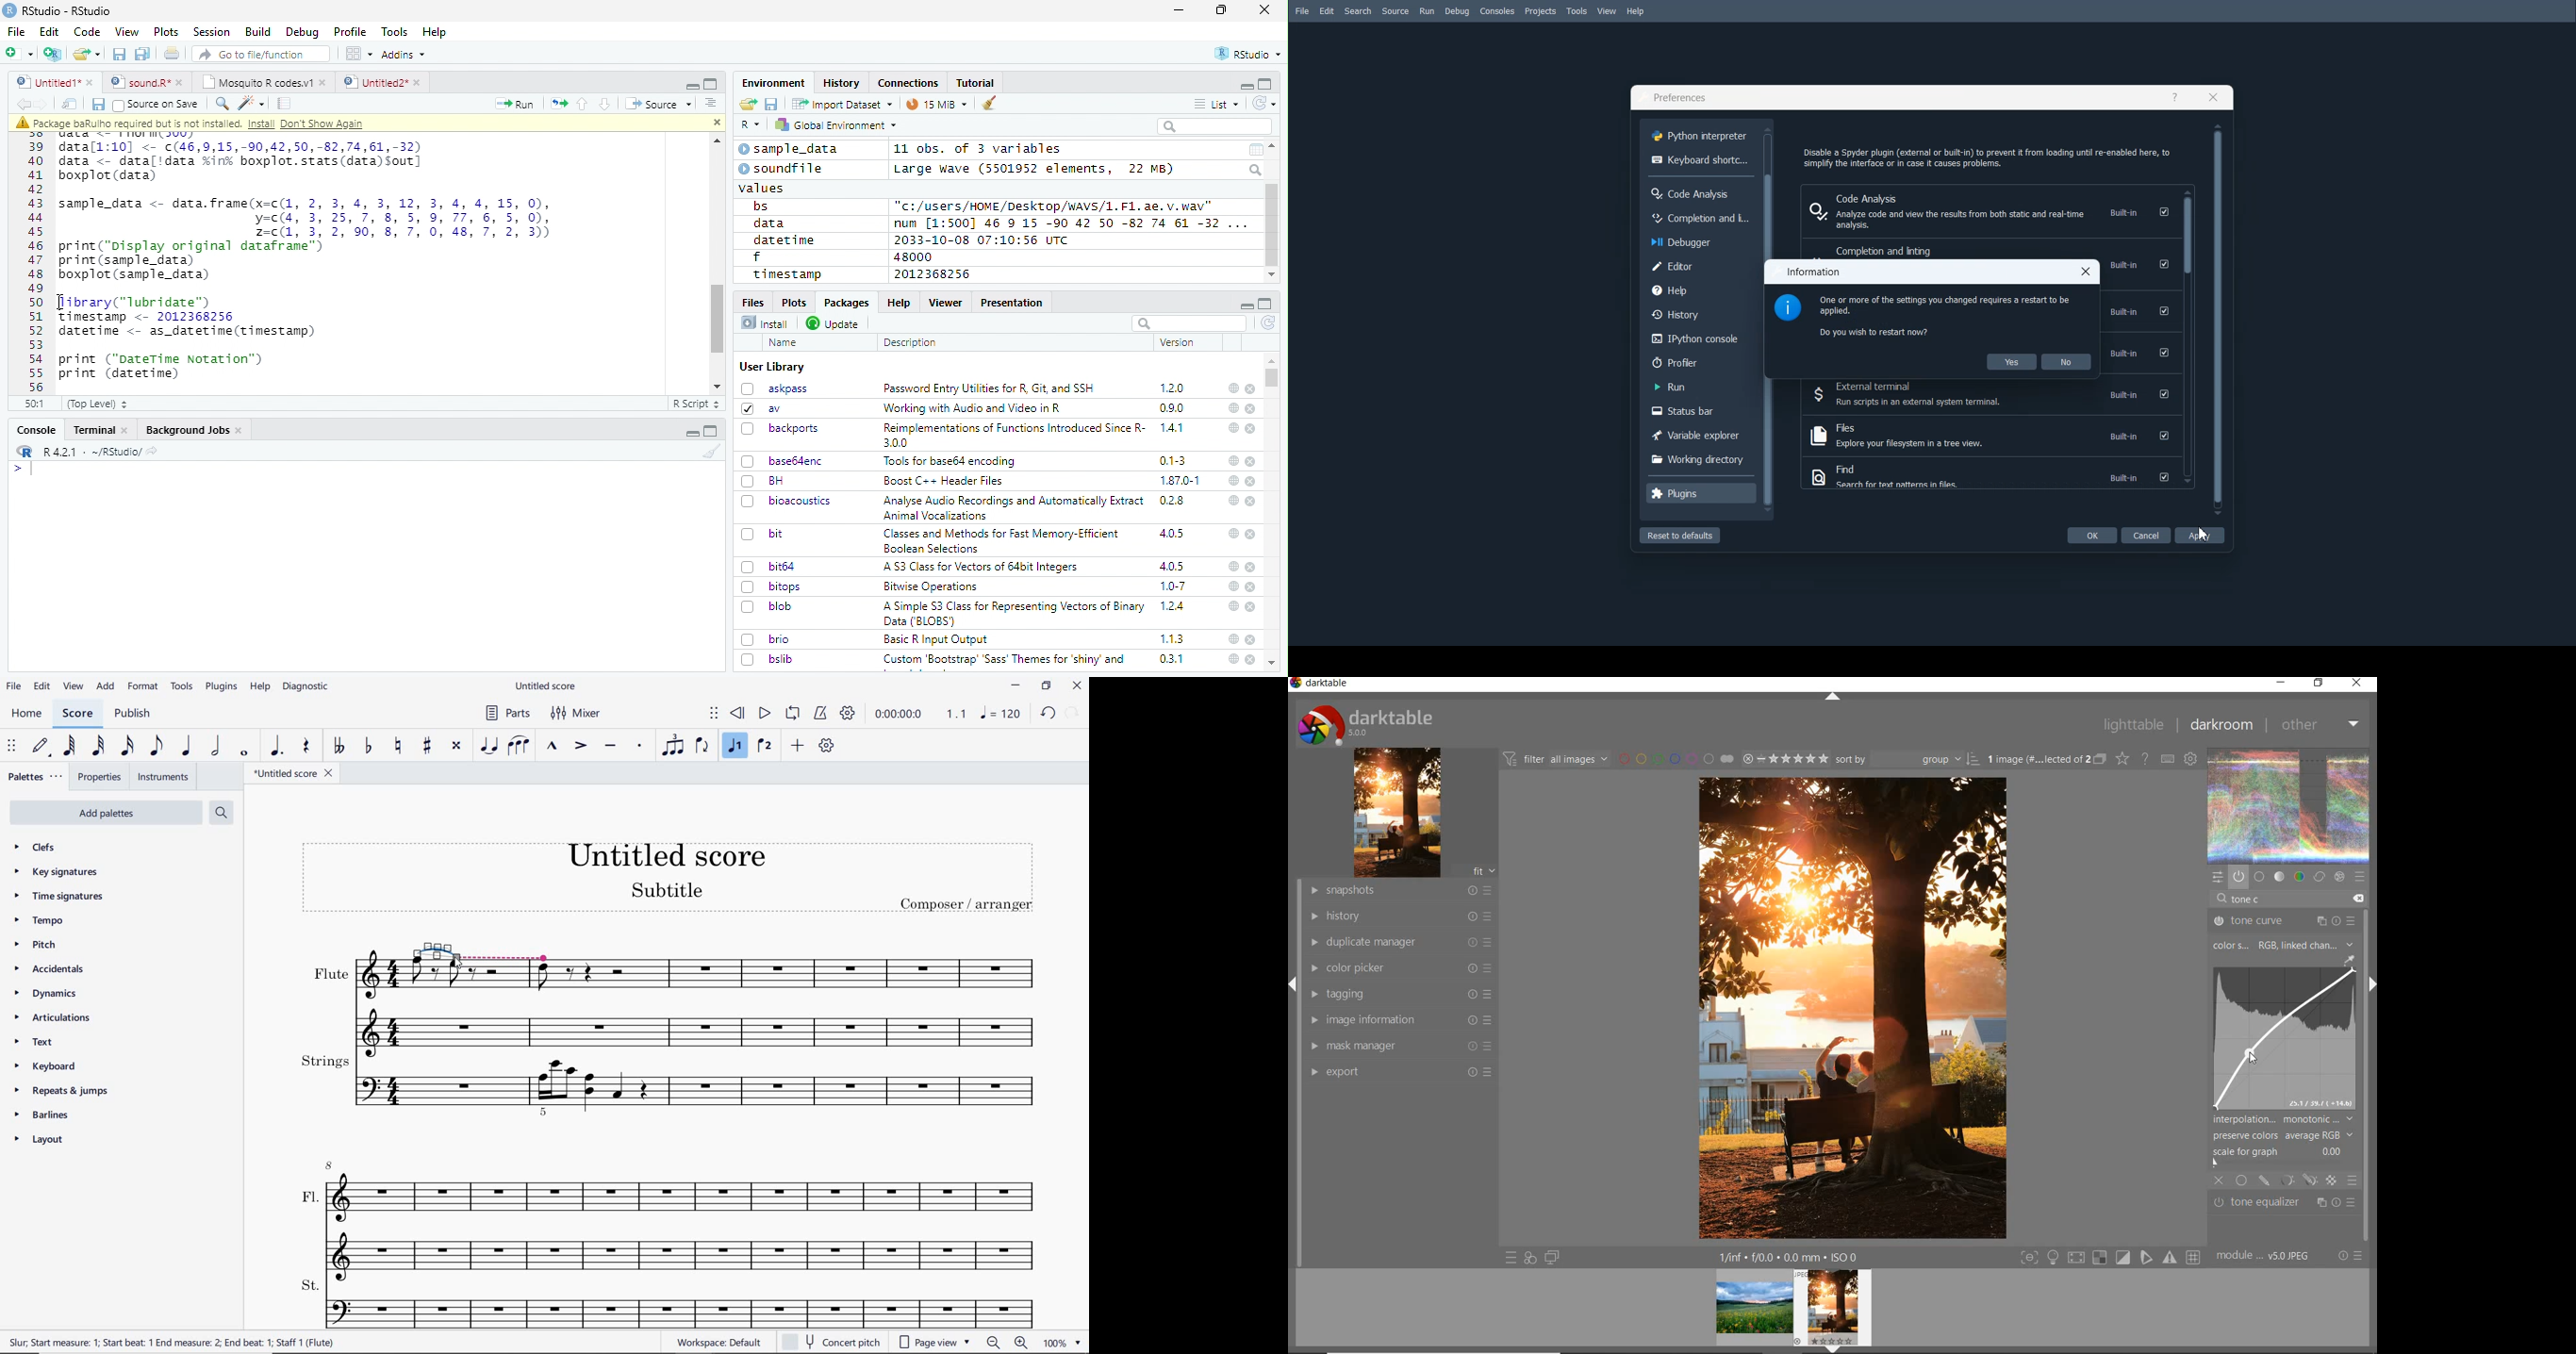 This screenshot has width=2576, height=1372. I want to click on , so click(350, 997).